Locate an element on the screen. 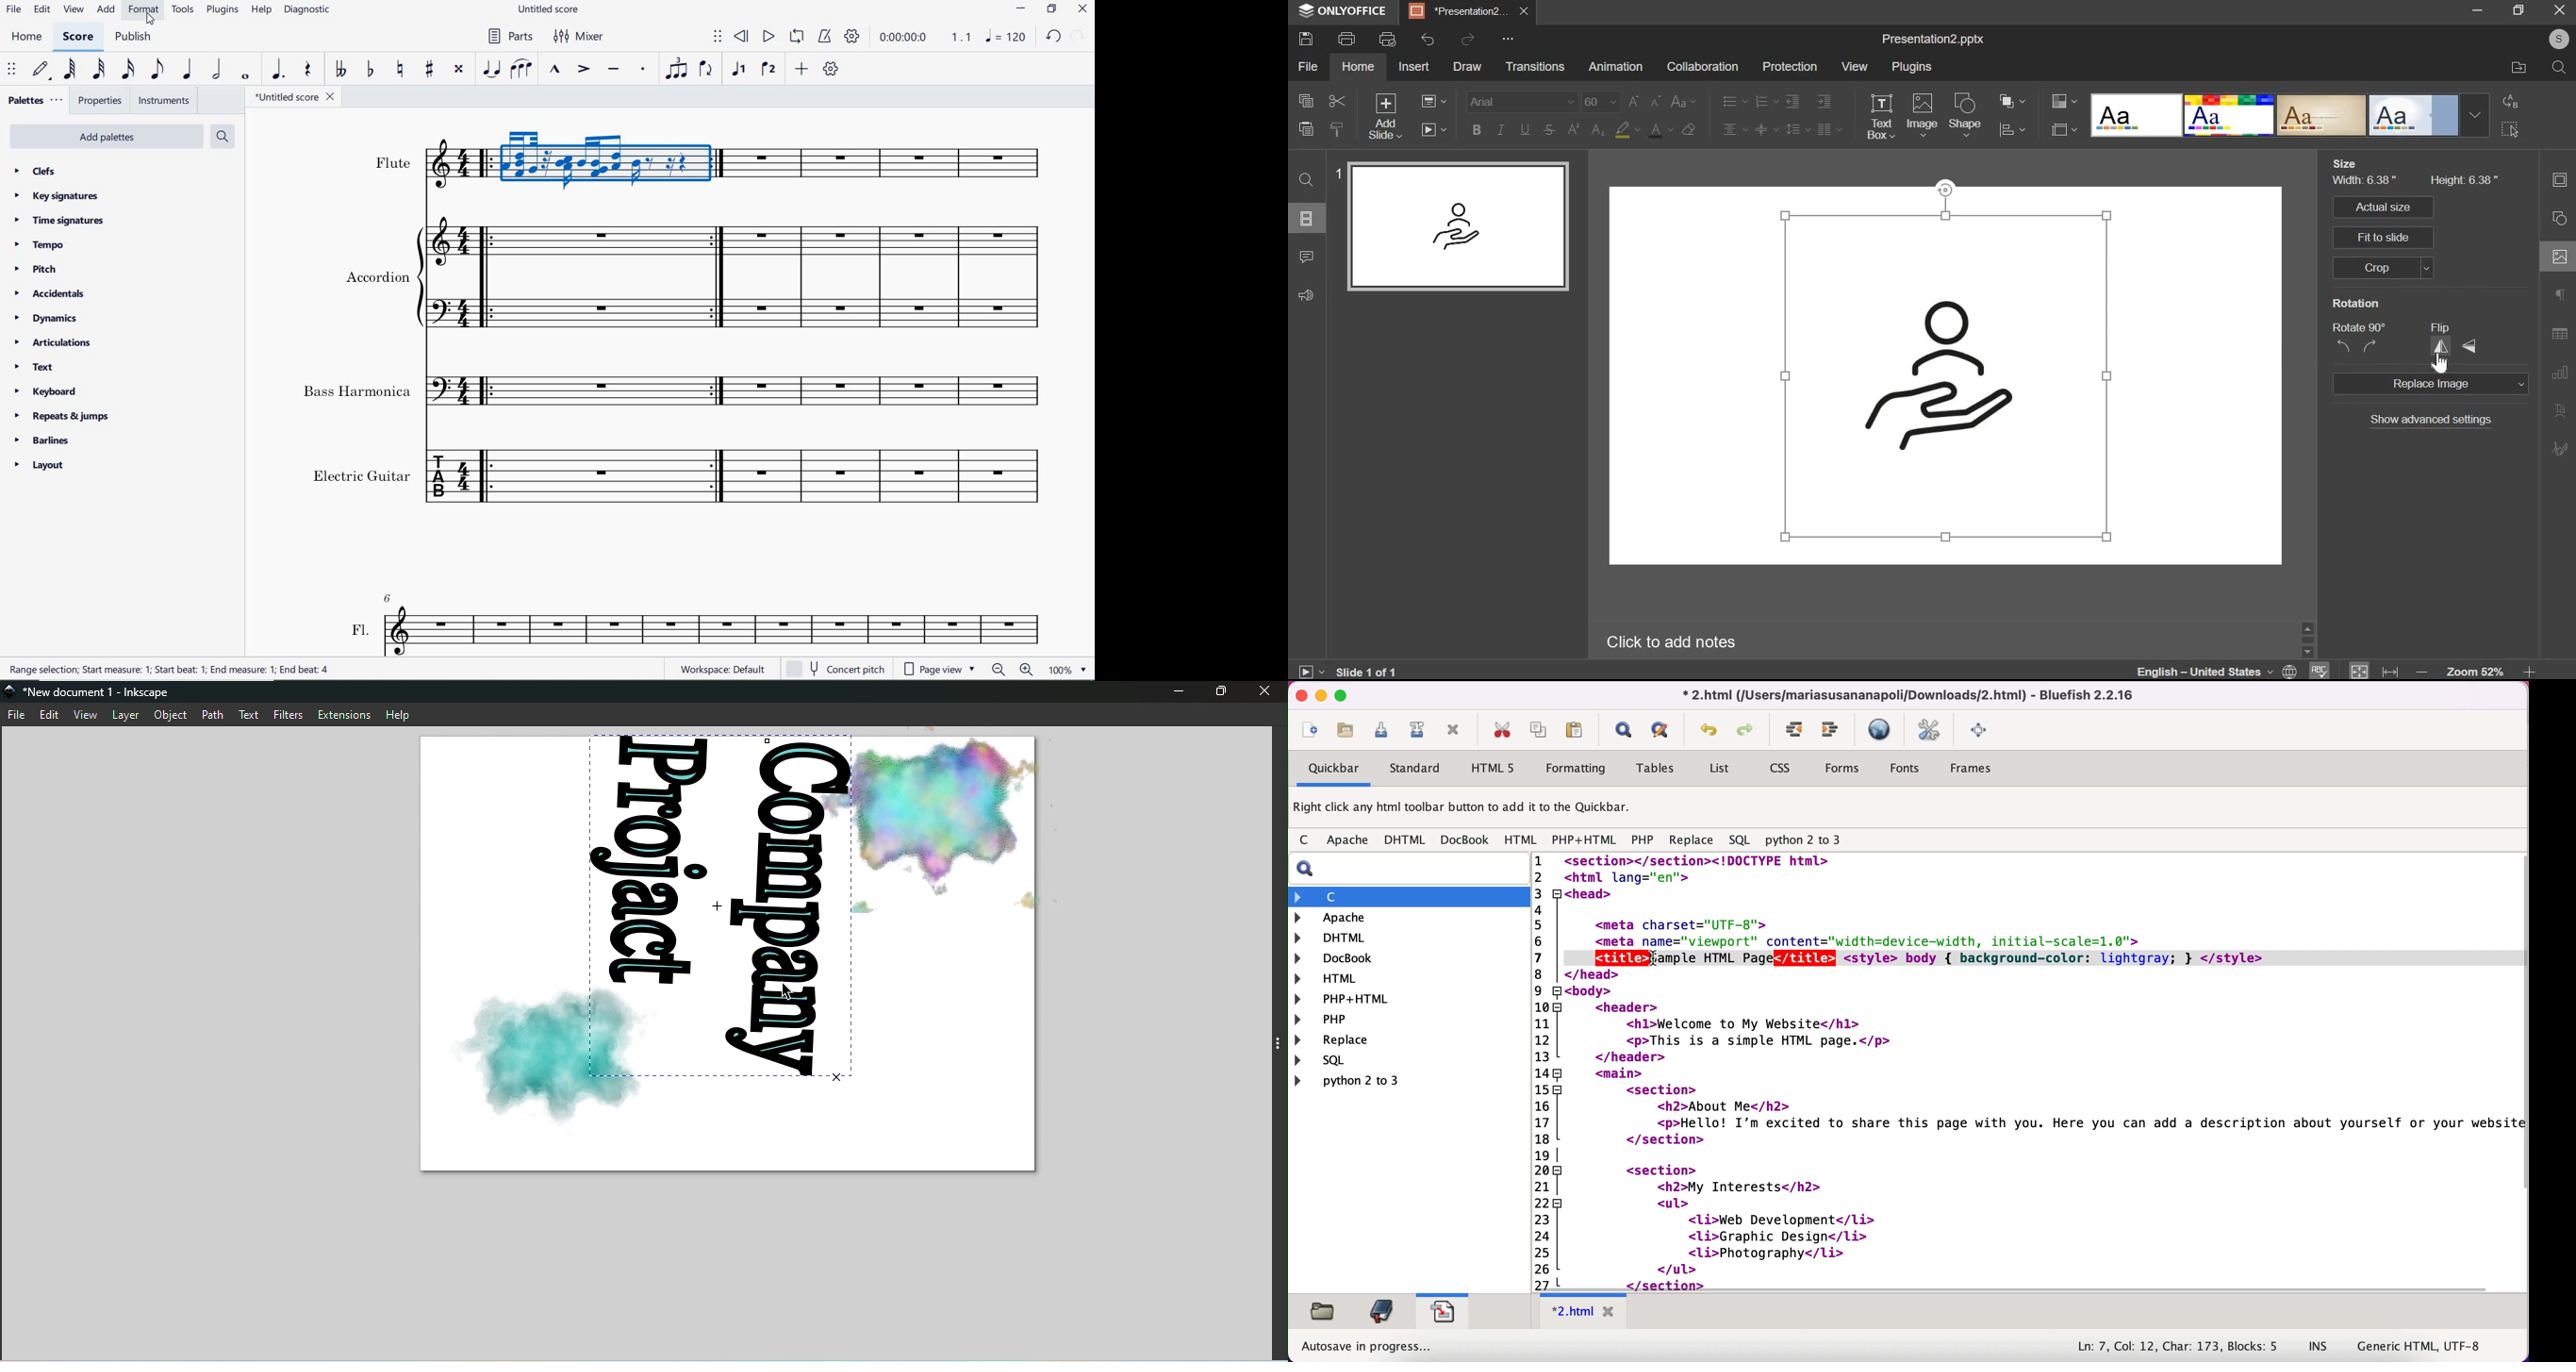 The image size is (2576, 1372). file name is located at coordinates (293, 97).